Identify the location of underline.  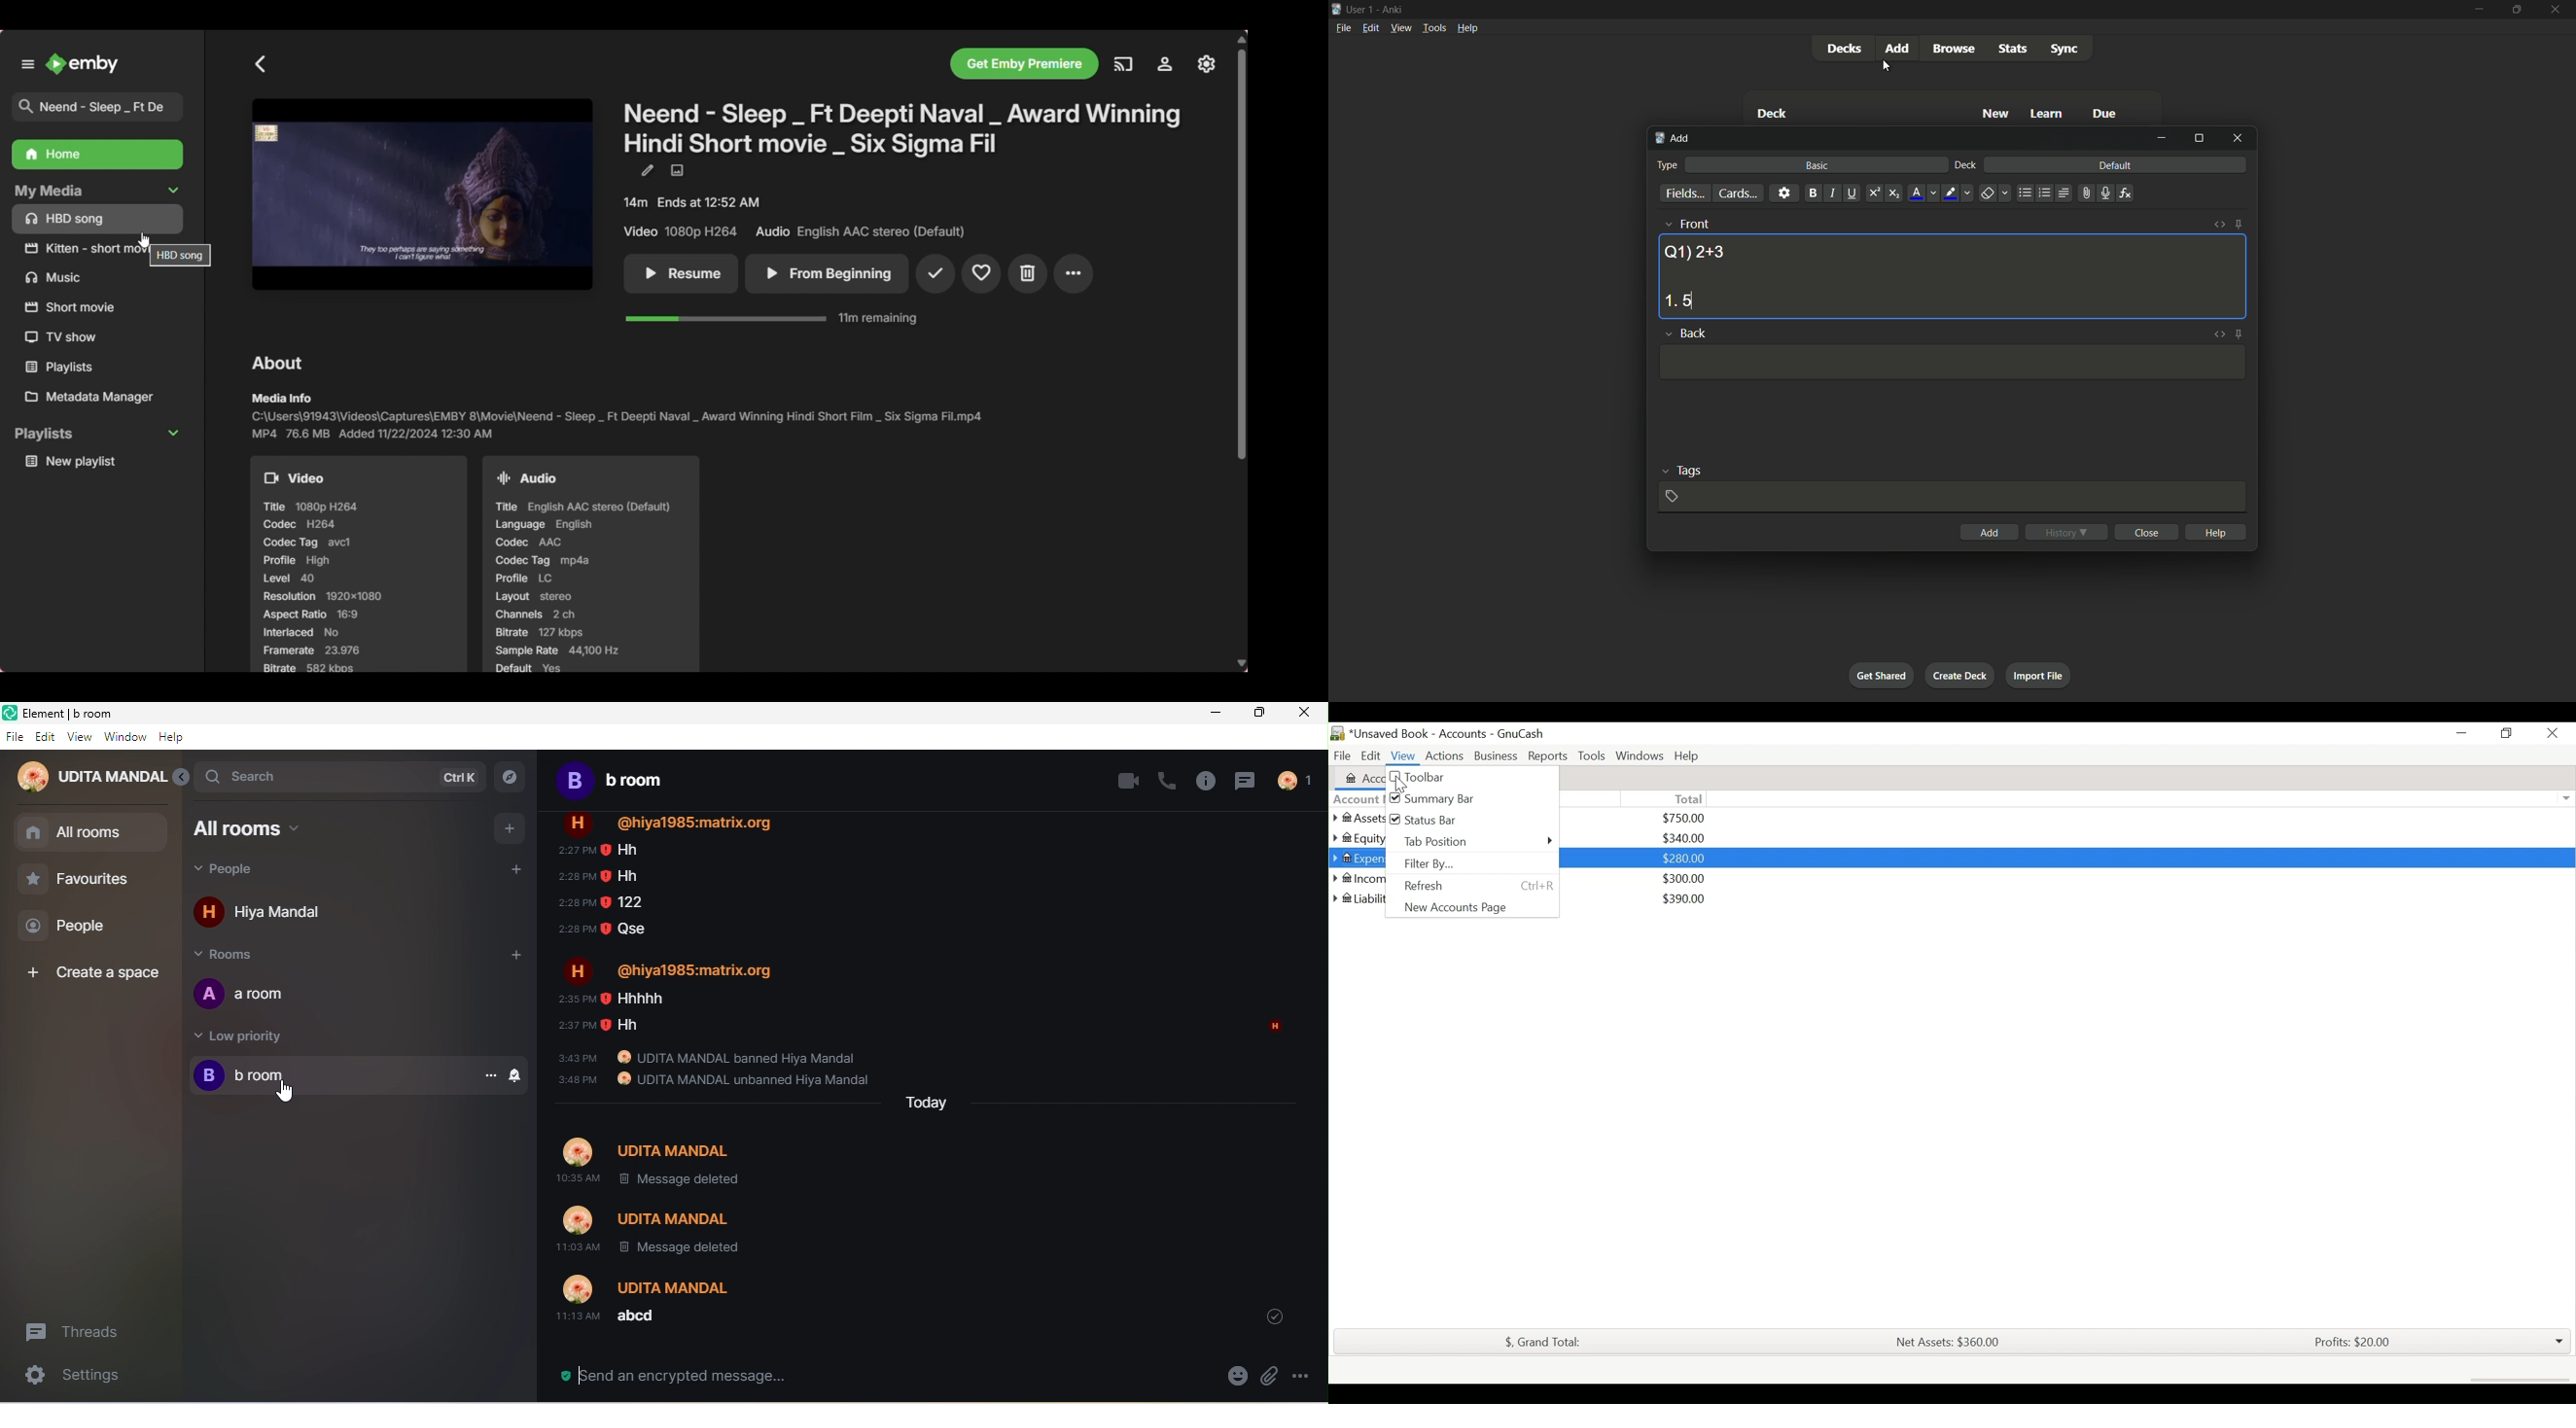
(1852, 193).